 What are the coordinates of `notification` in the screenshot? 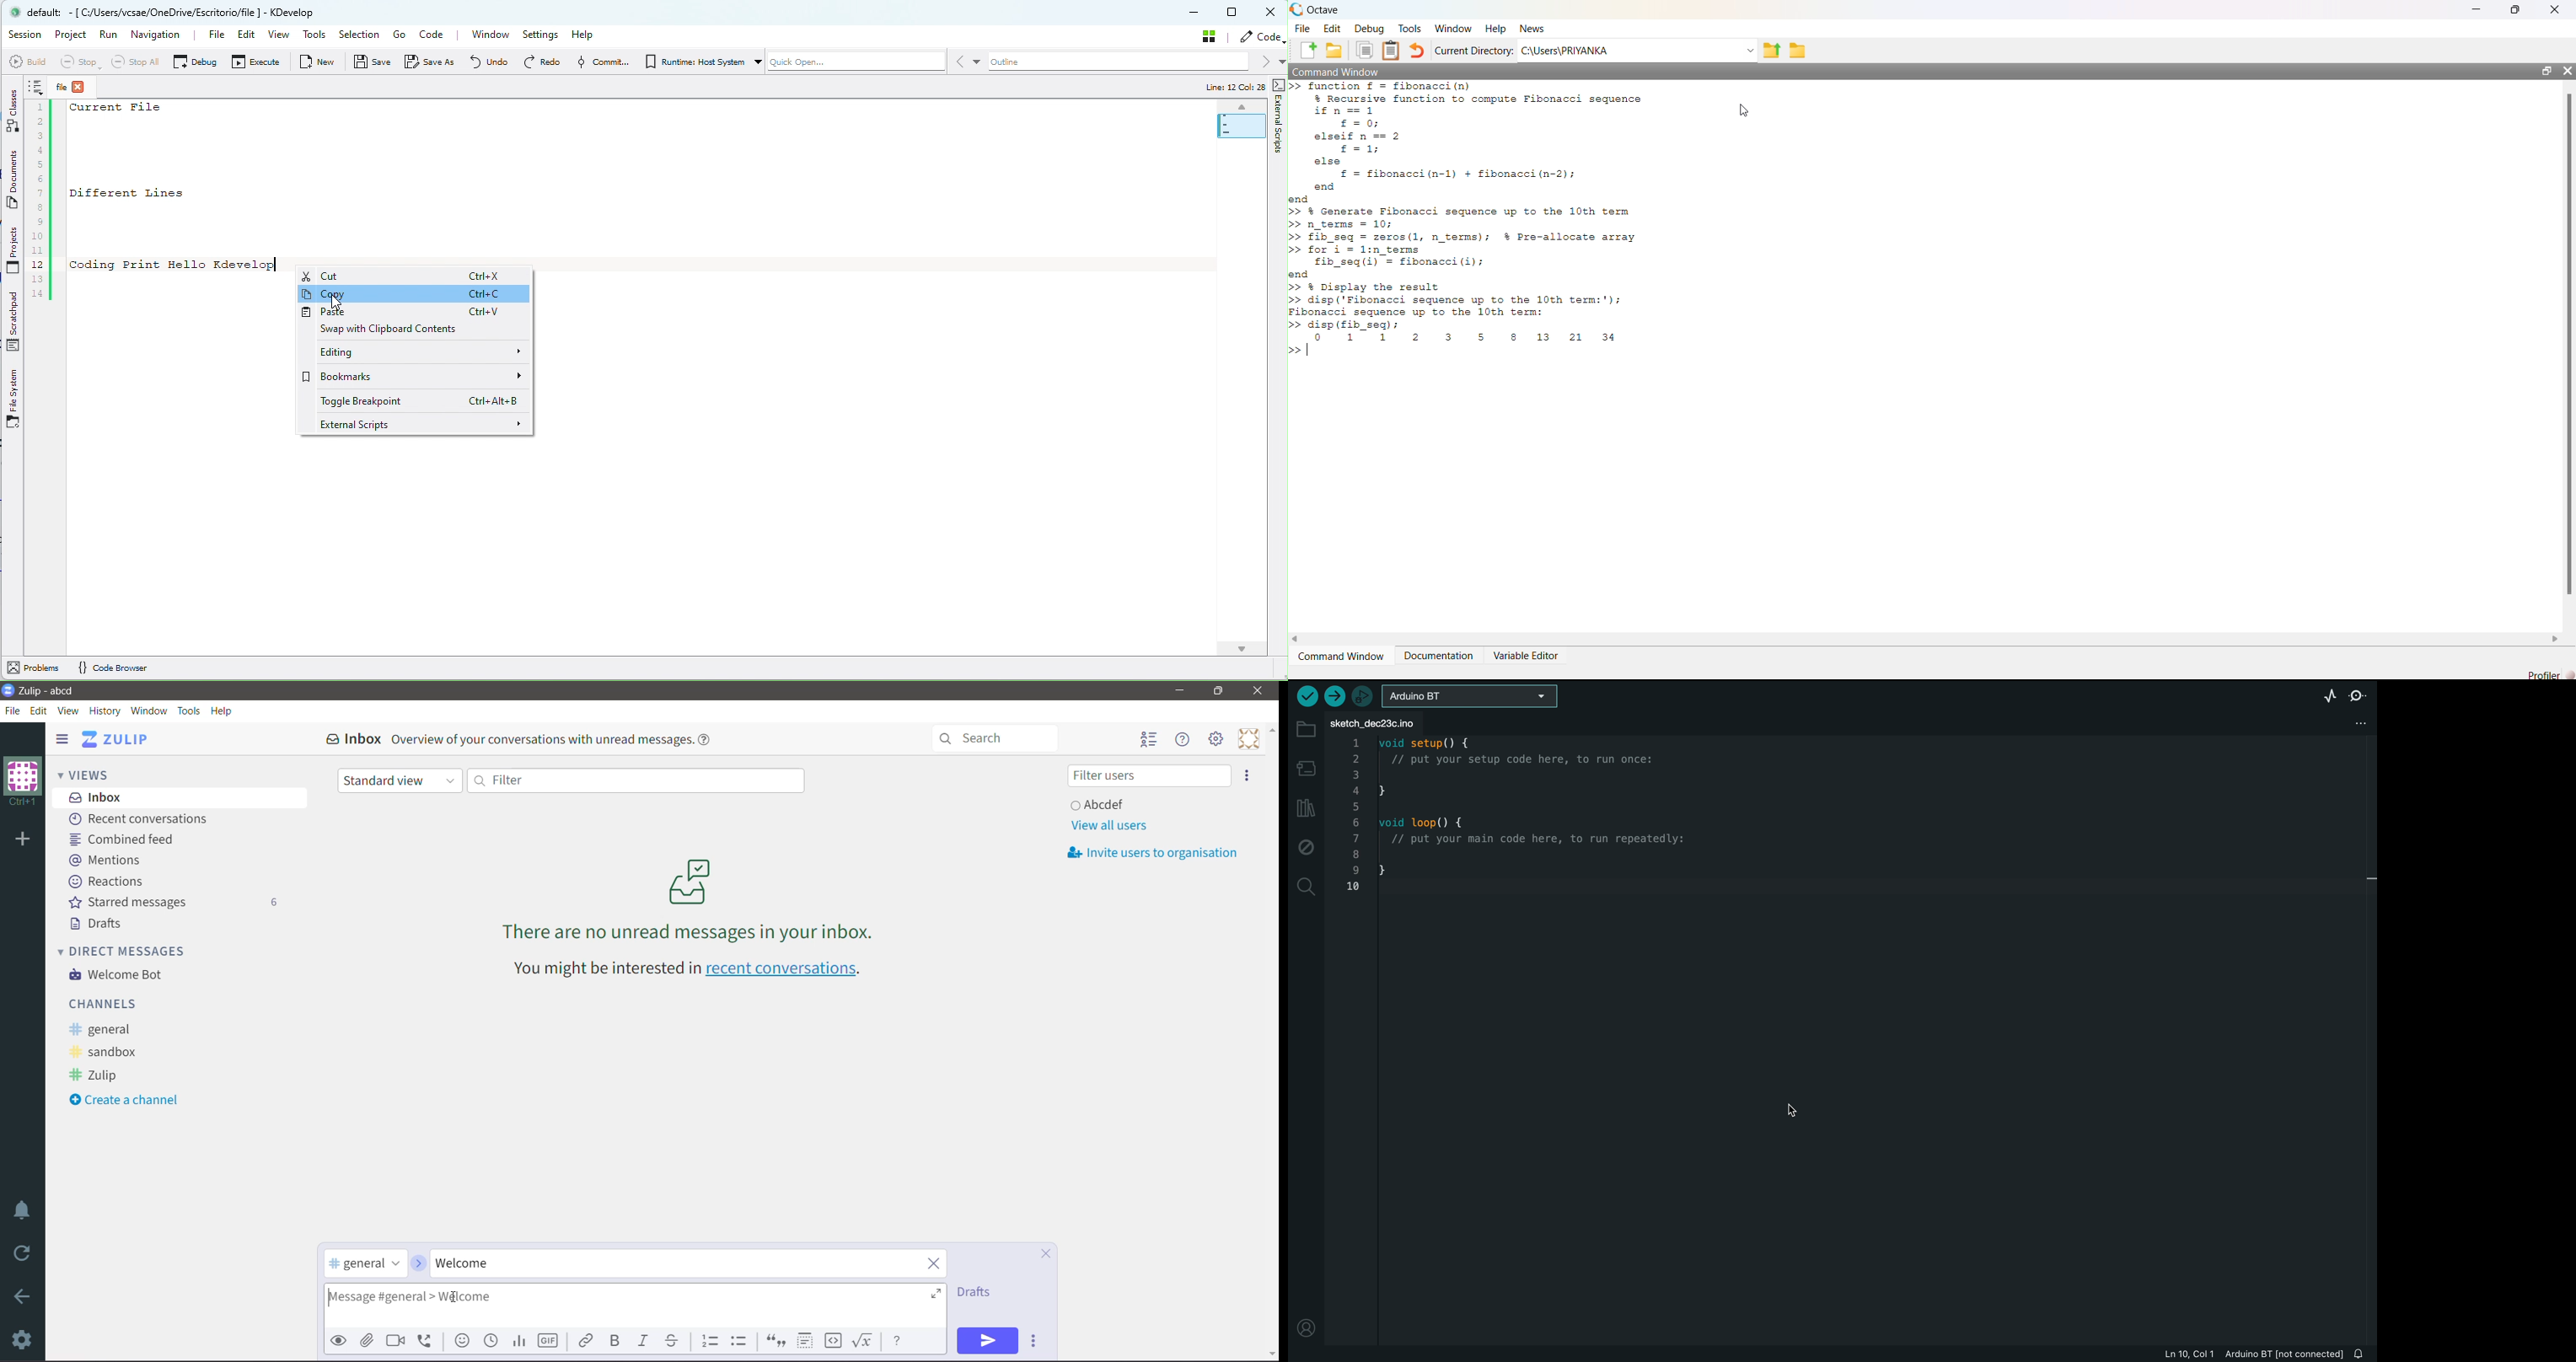 It's located at (2361, 1354).